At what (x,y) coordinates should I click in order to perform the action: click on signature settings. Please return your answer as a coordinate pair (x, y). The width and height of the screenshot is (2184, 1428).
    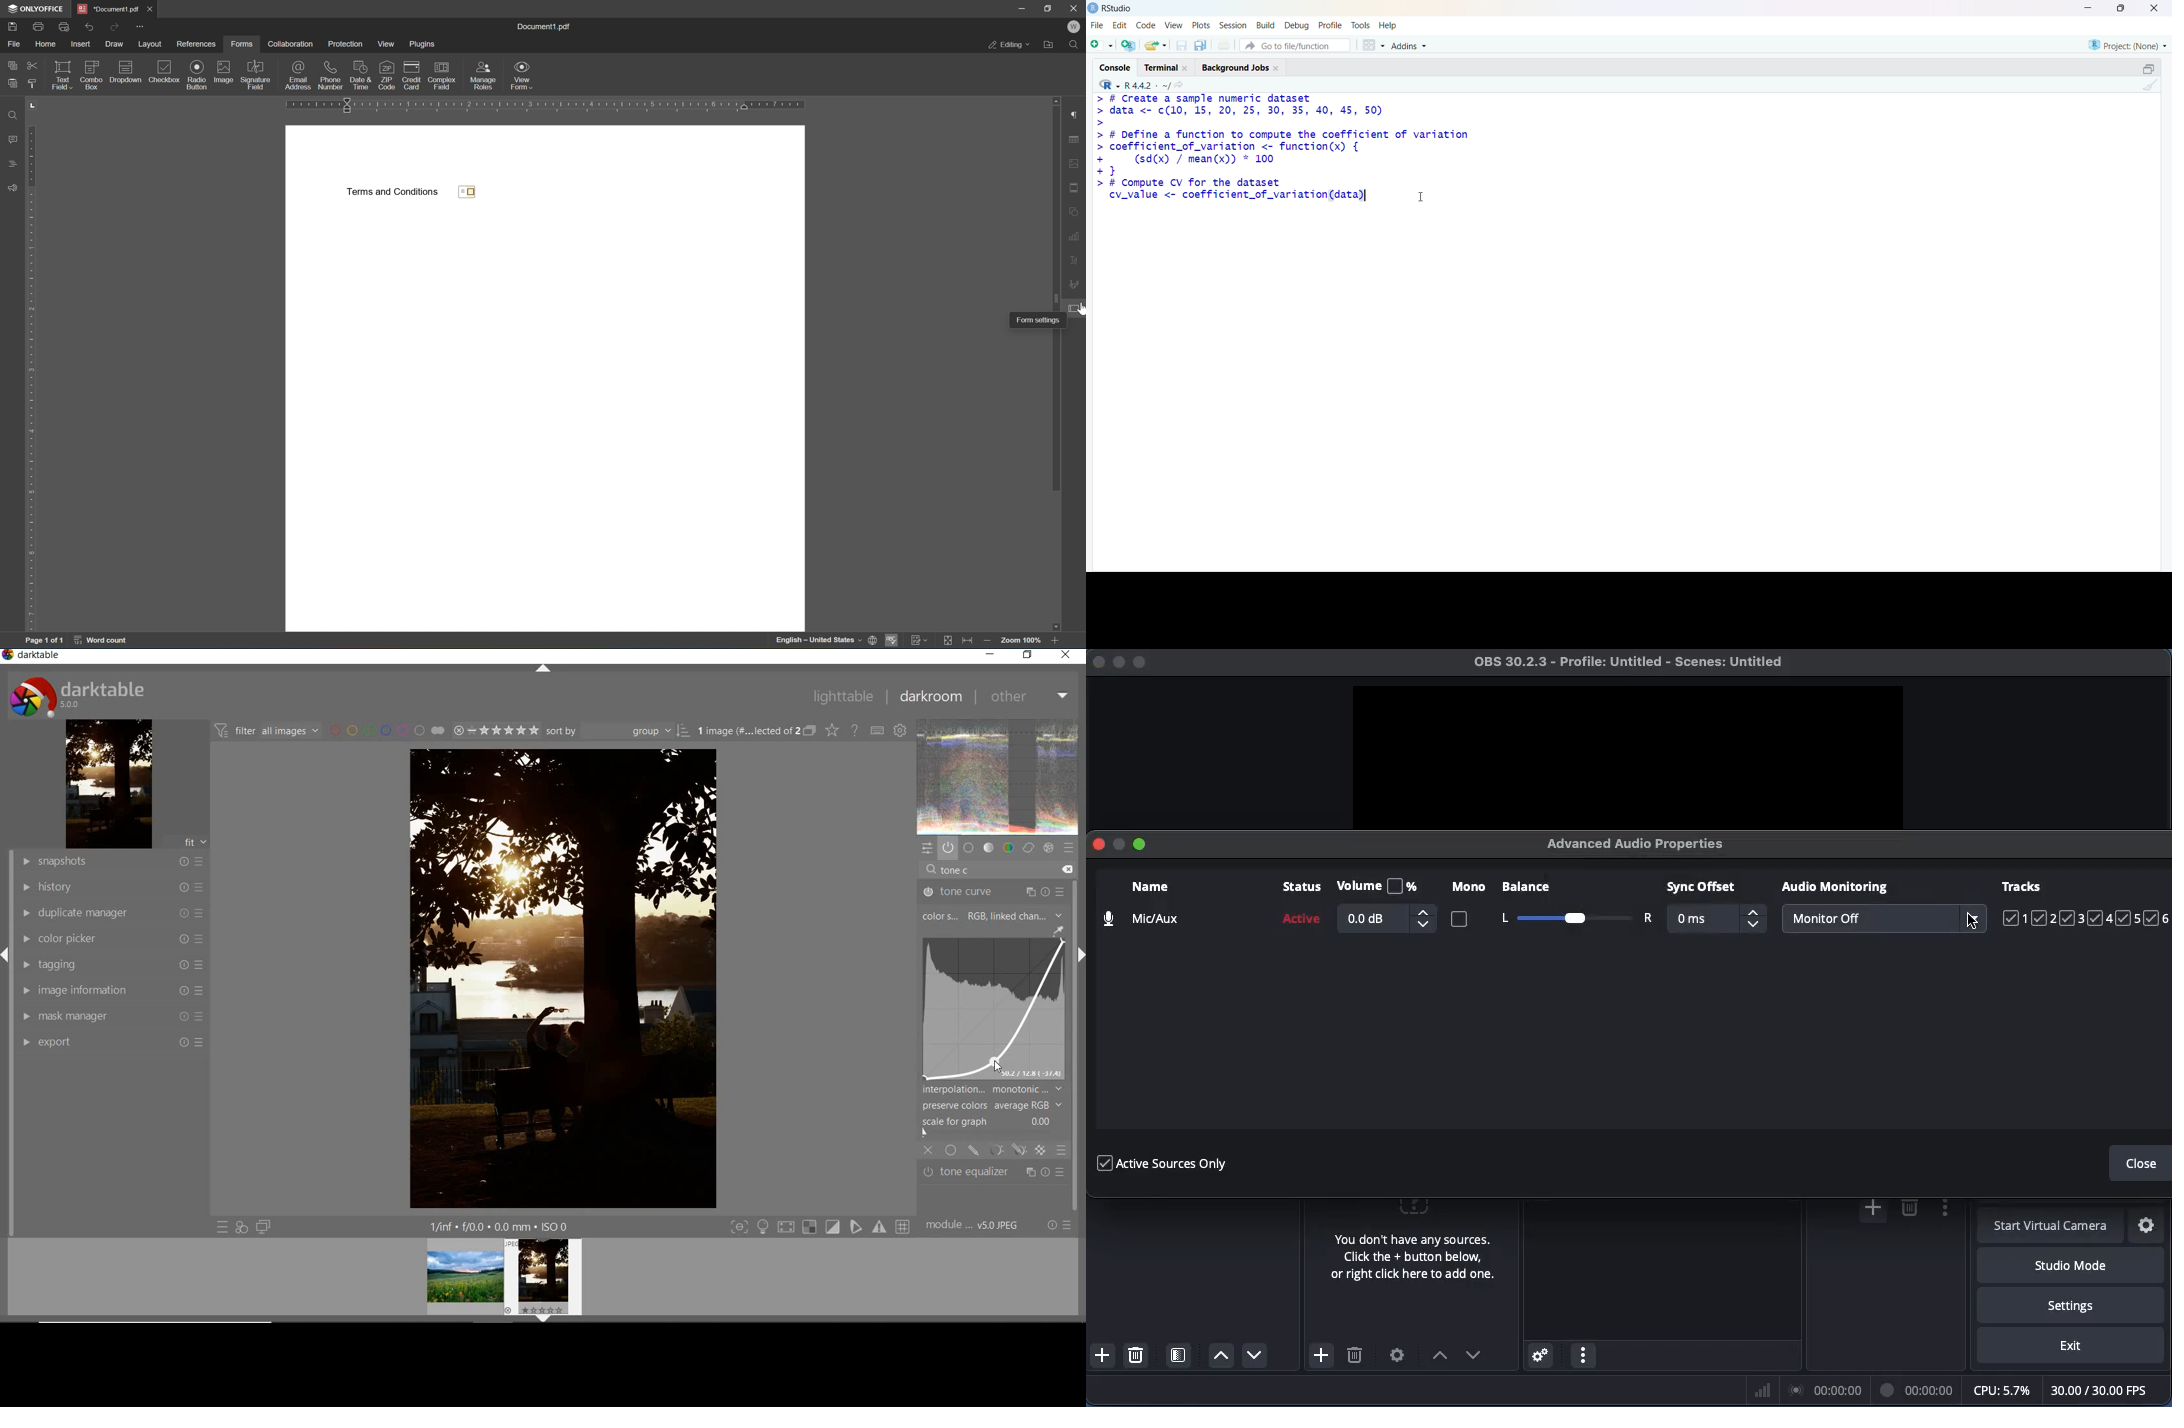
    Looking at the image, I should click on (1075, 285).